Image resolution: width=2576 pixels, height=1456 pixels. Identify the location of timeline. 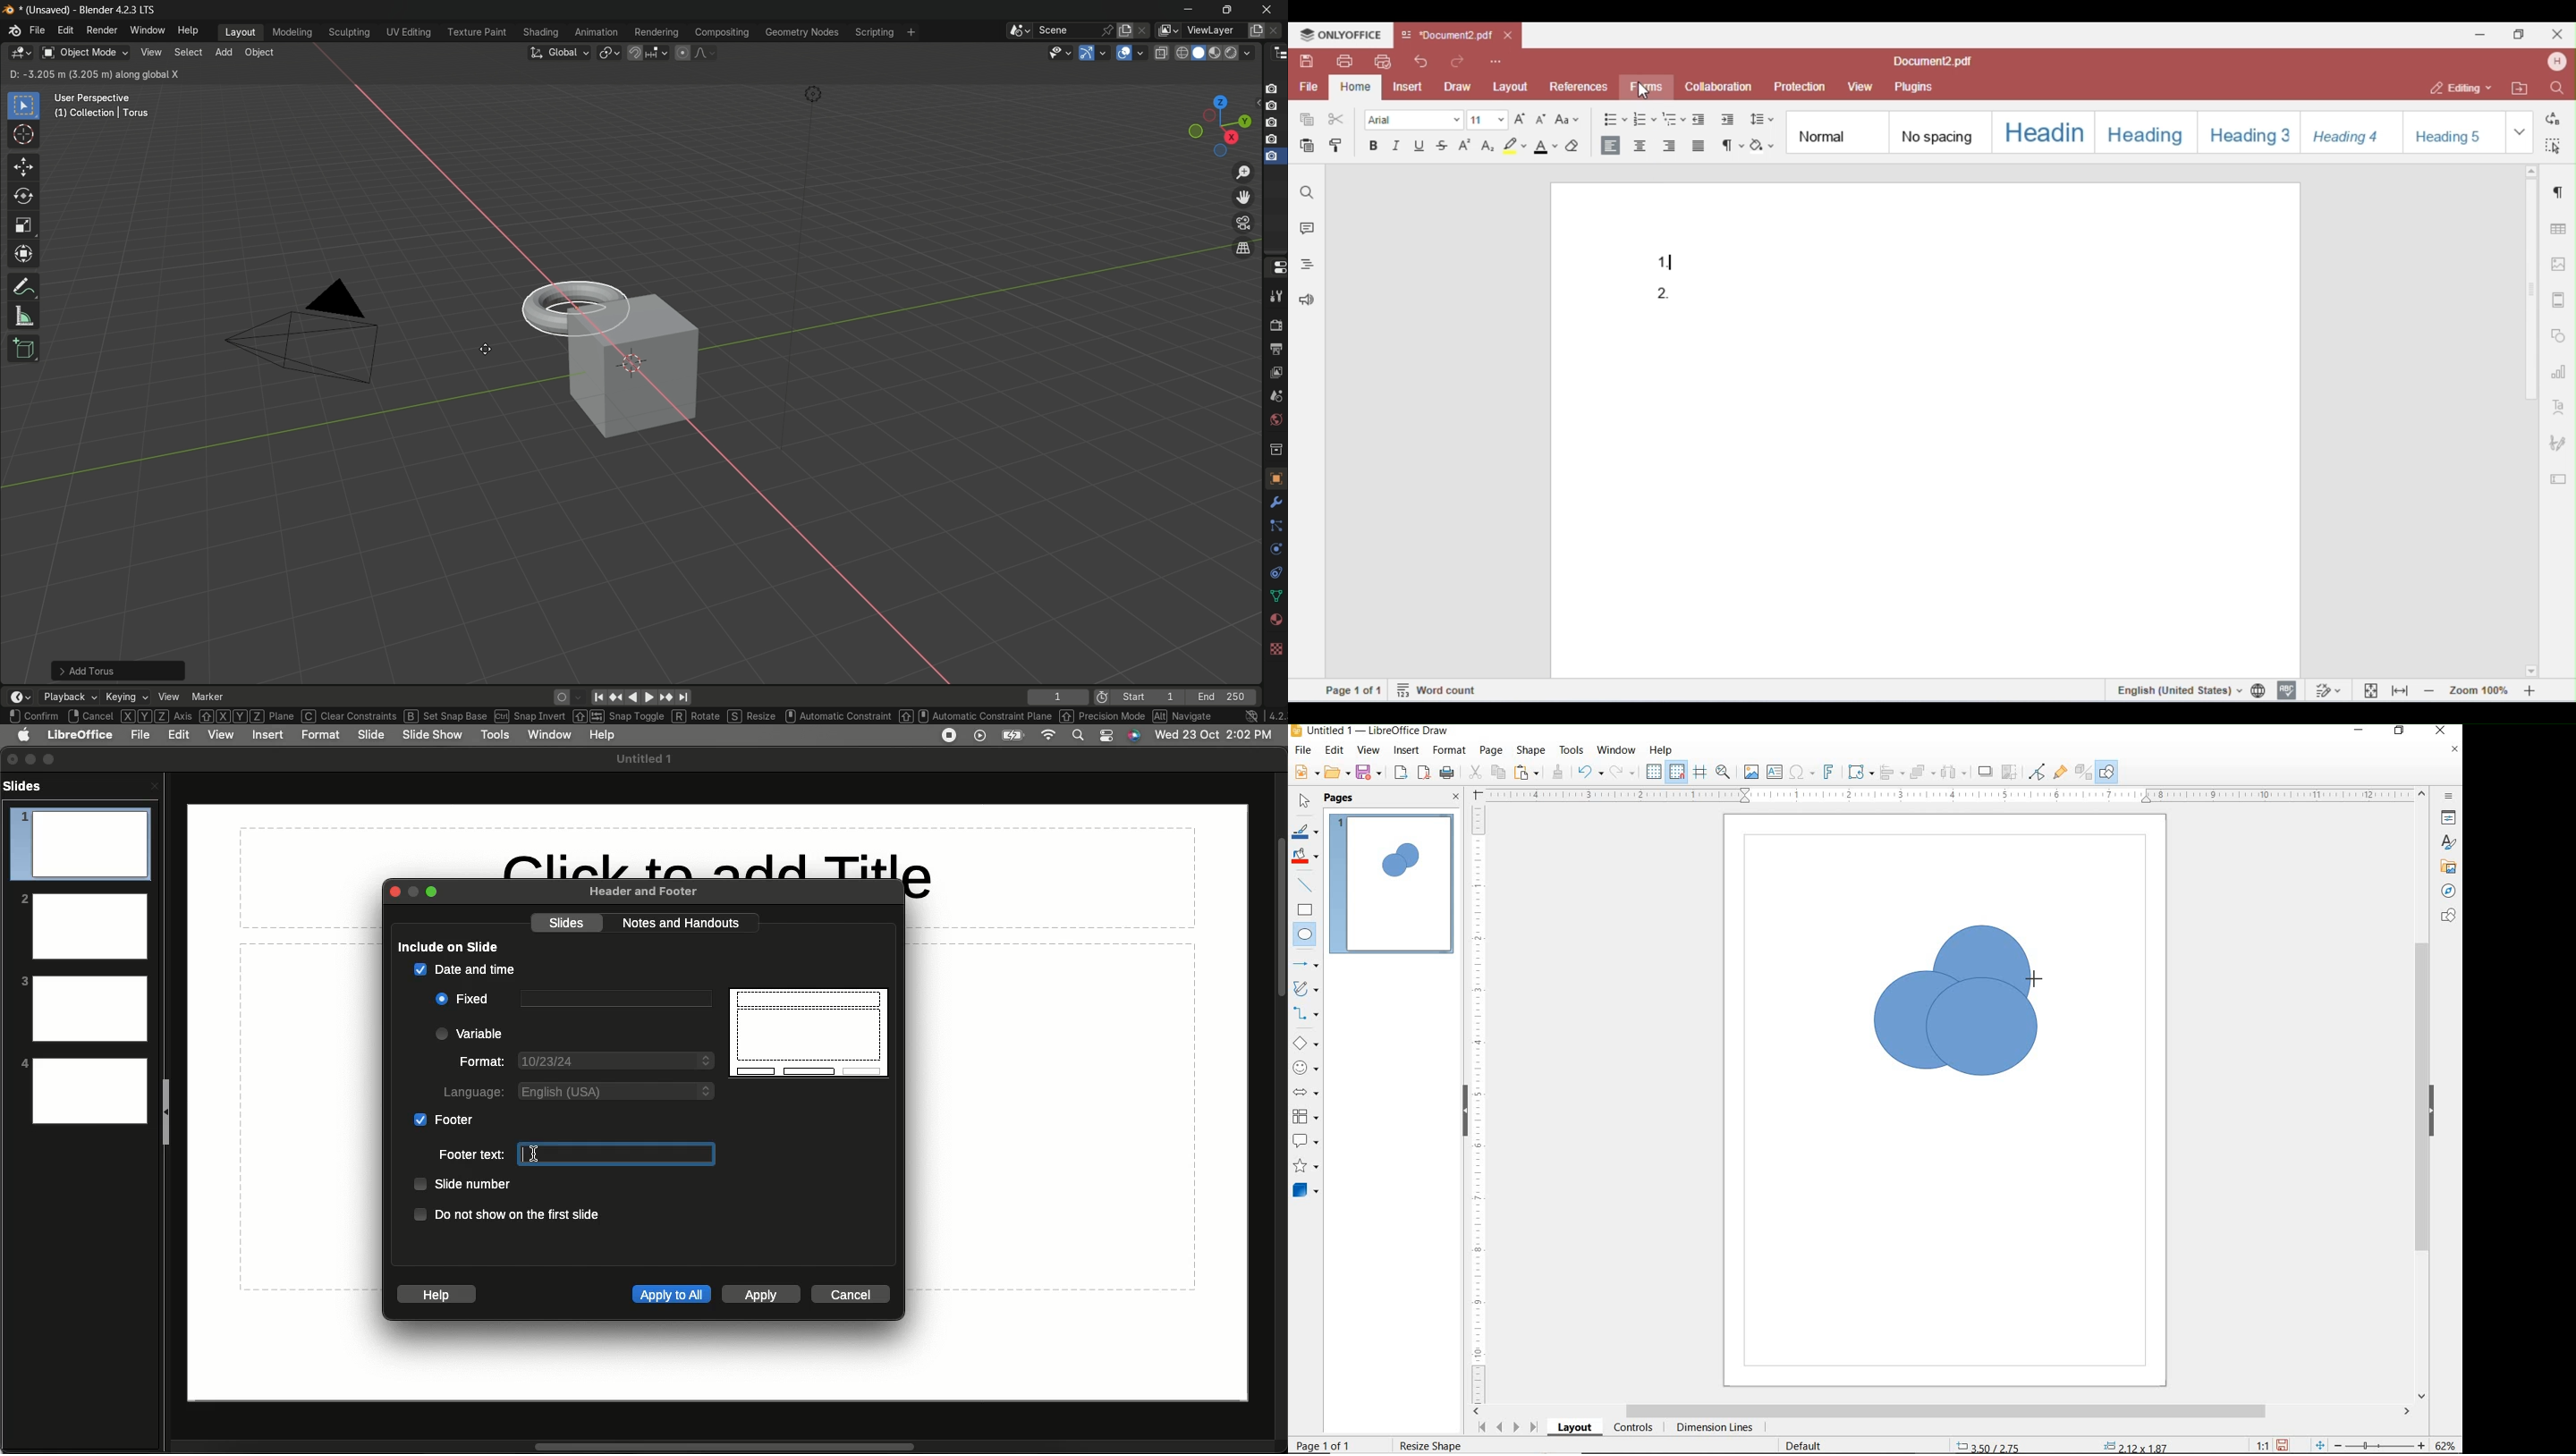
(20, 697).